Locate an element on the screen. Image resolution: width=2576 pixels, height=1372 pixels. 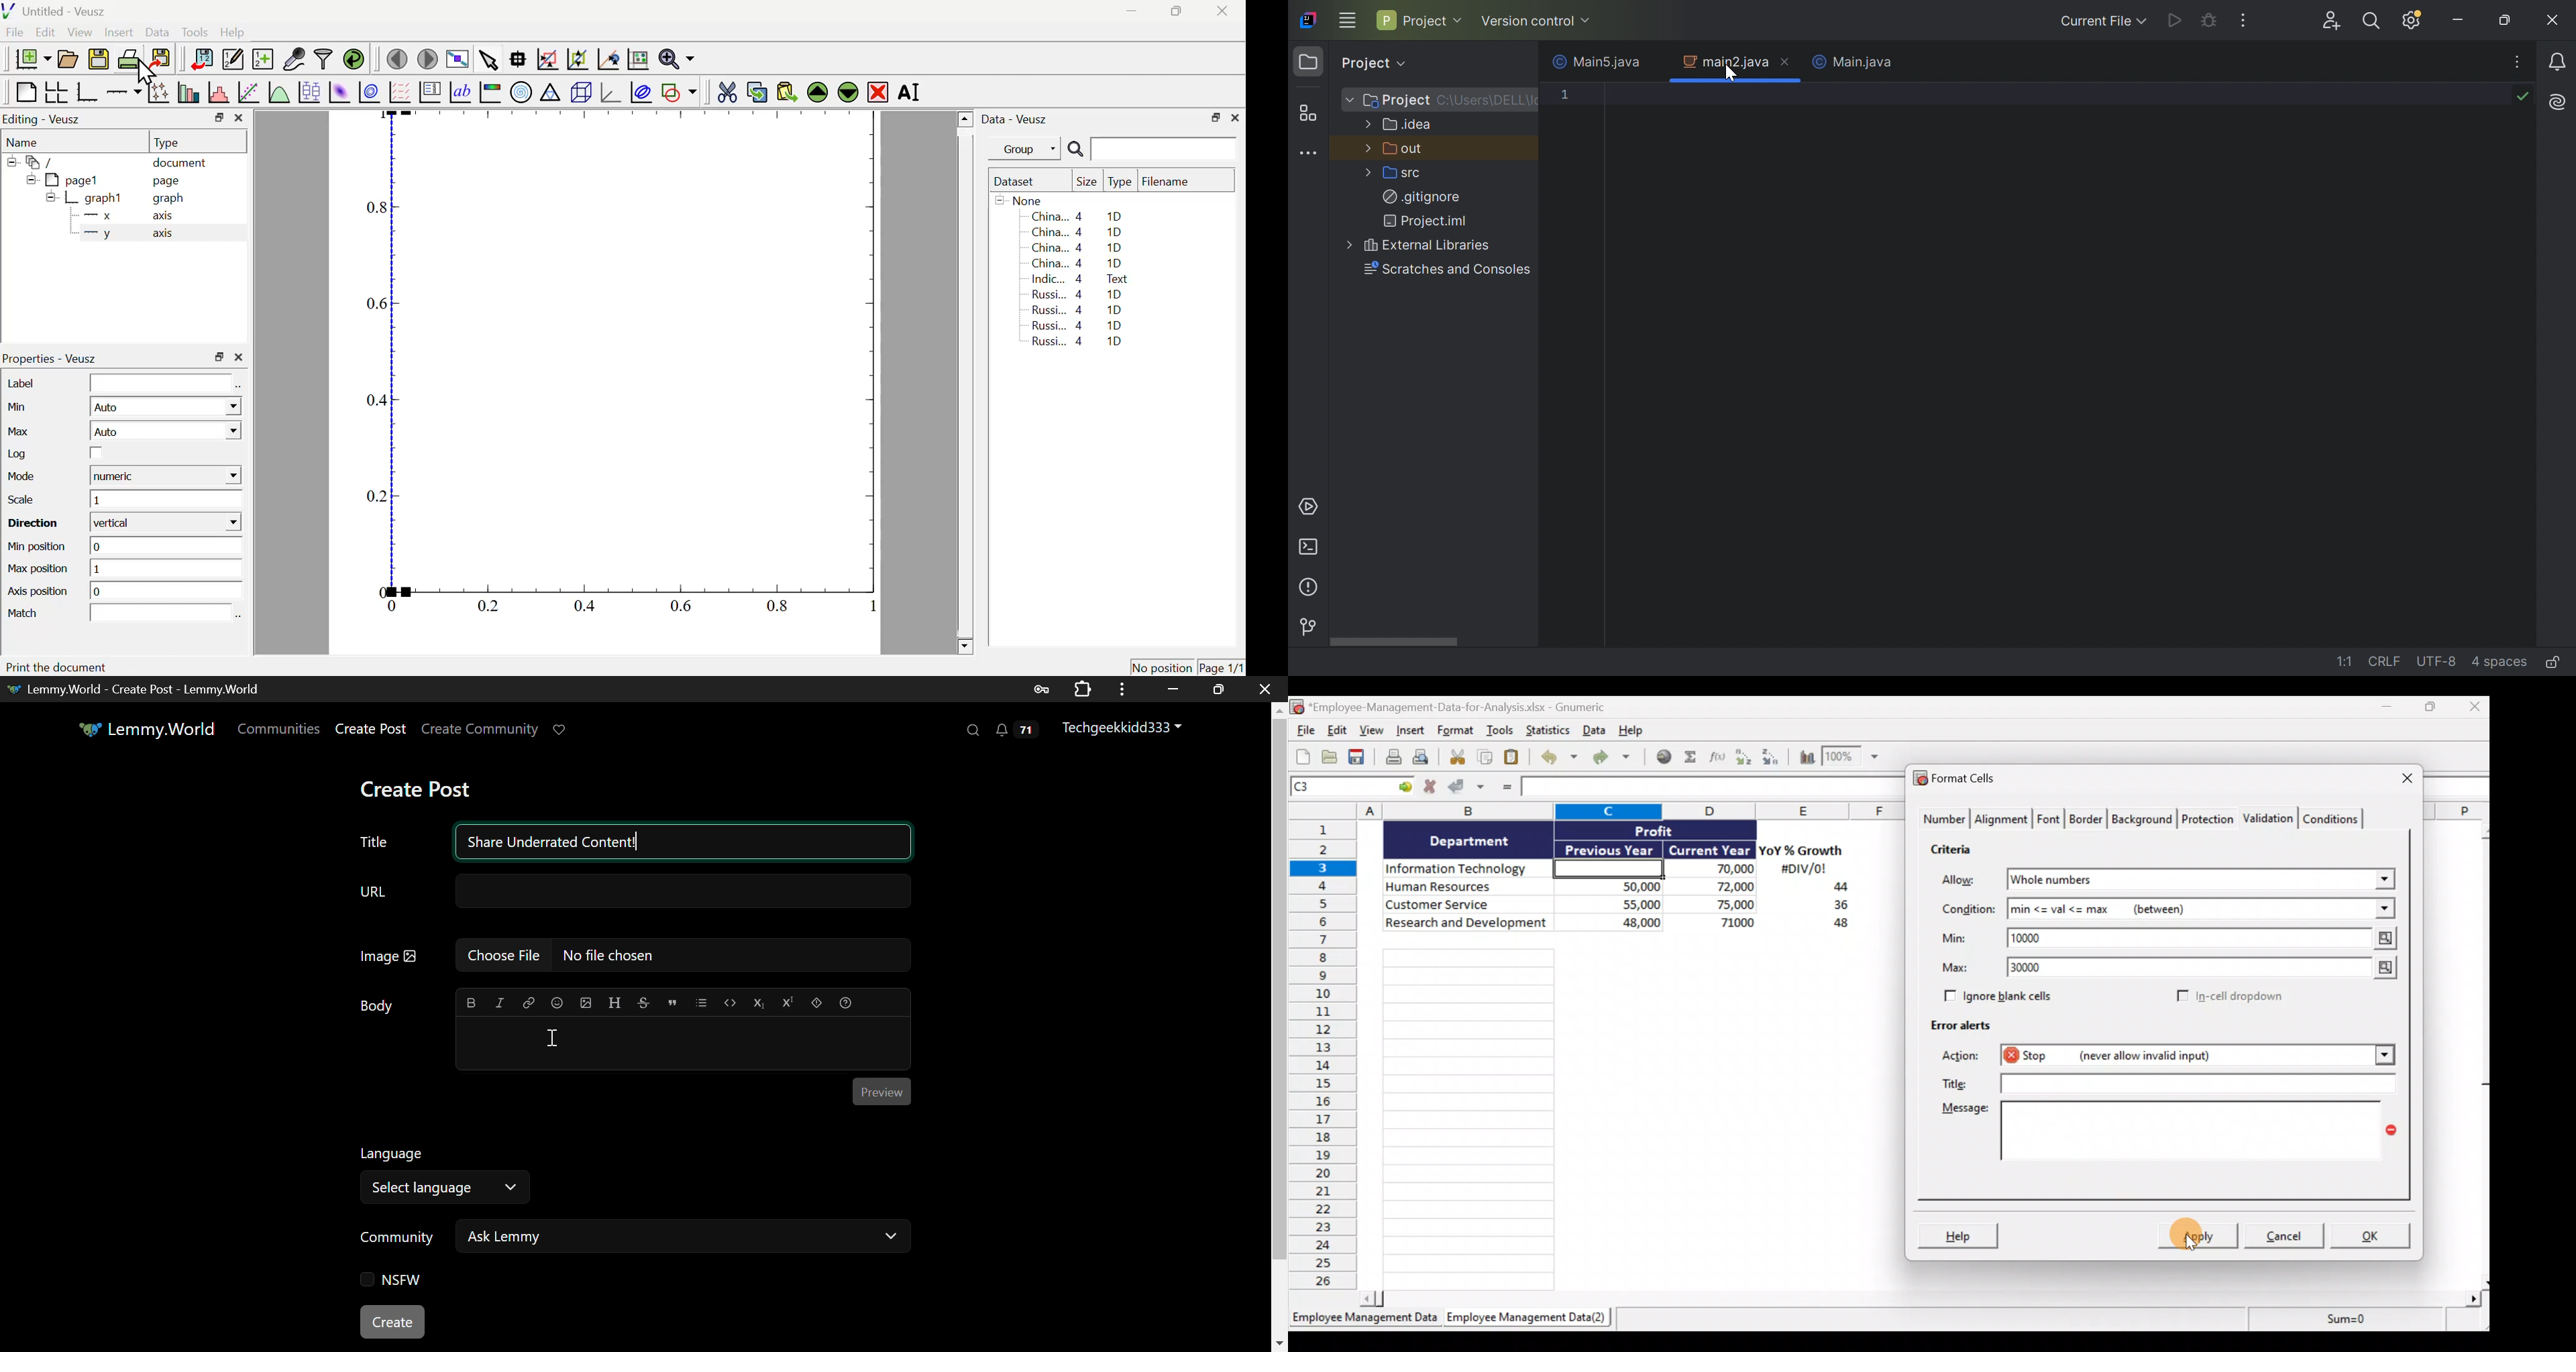
China... 4 1D is located at coordinates (1077, 216).